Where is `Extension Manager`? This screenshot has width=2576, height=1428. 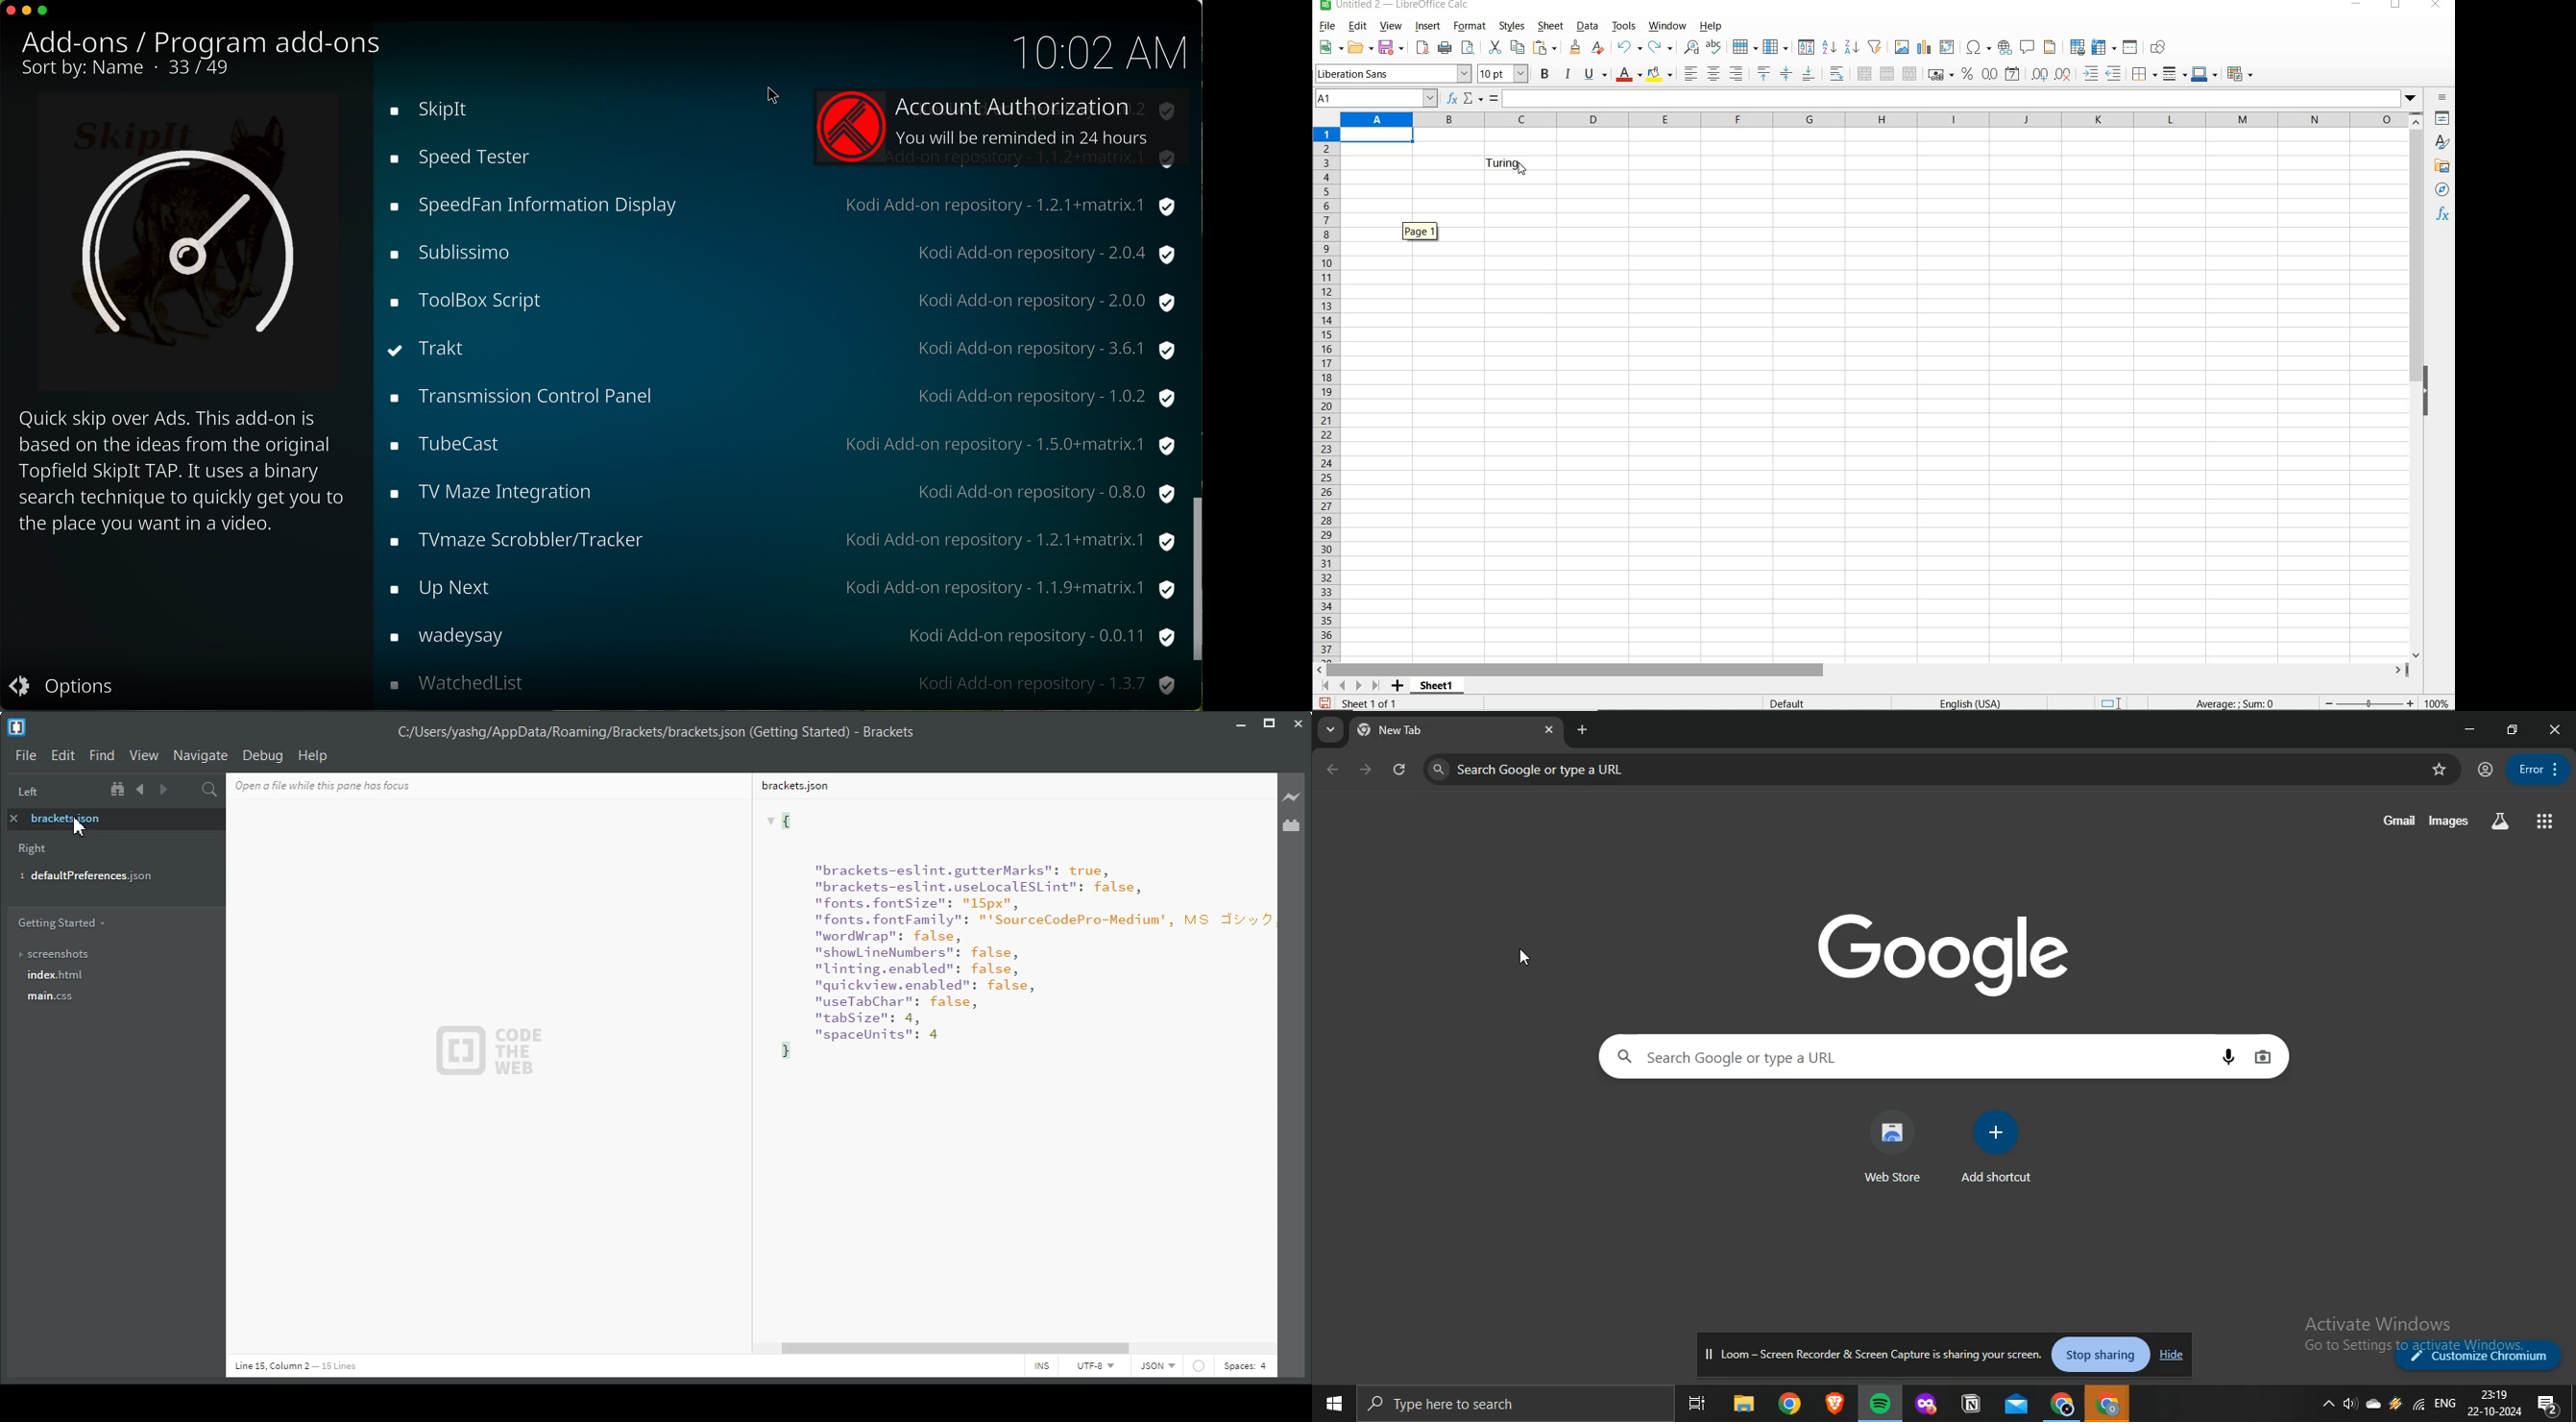
Extension Manager is located at coordinates (1293, 826).